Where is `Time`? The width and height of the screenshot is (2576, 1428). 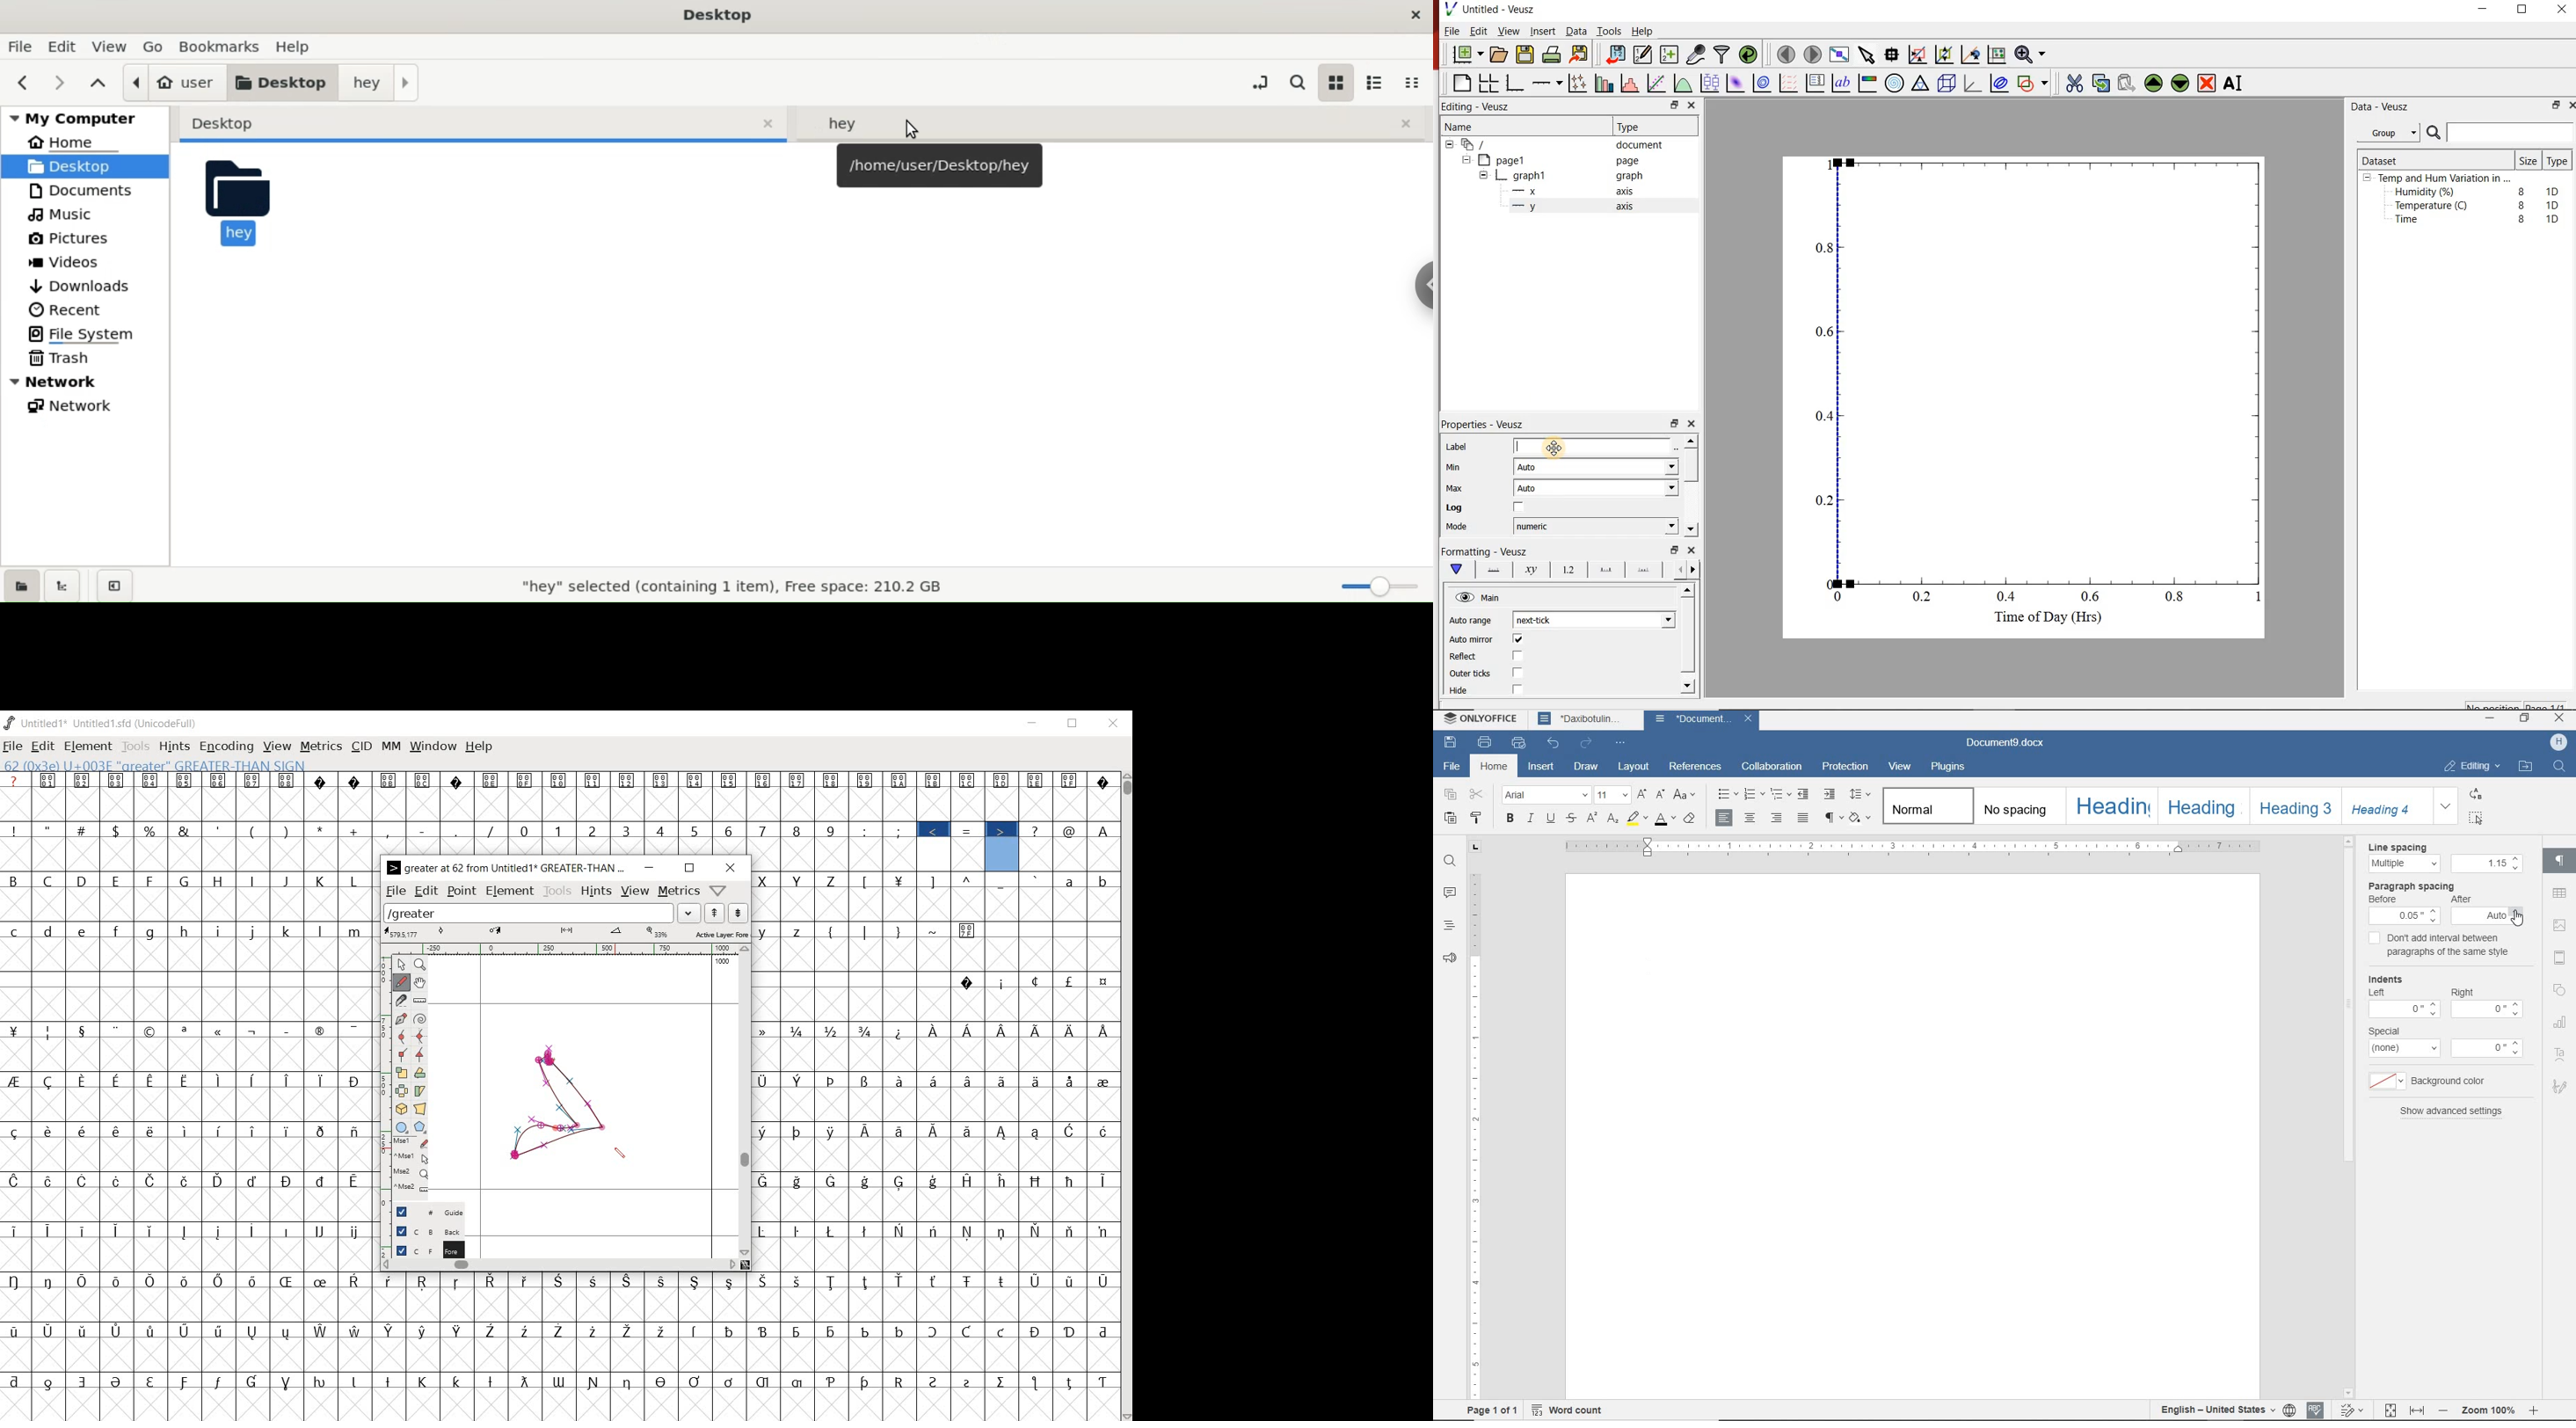 Time is located at coordinates (2414, 223).